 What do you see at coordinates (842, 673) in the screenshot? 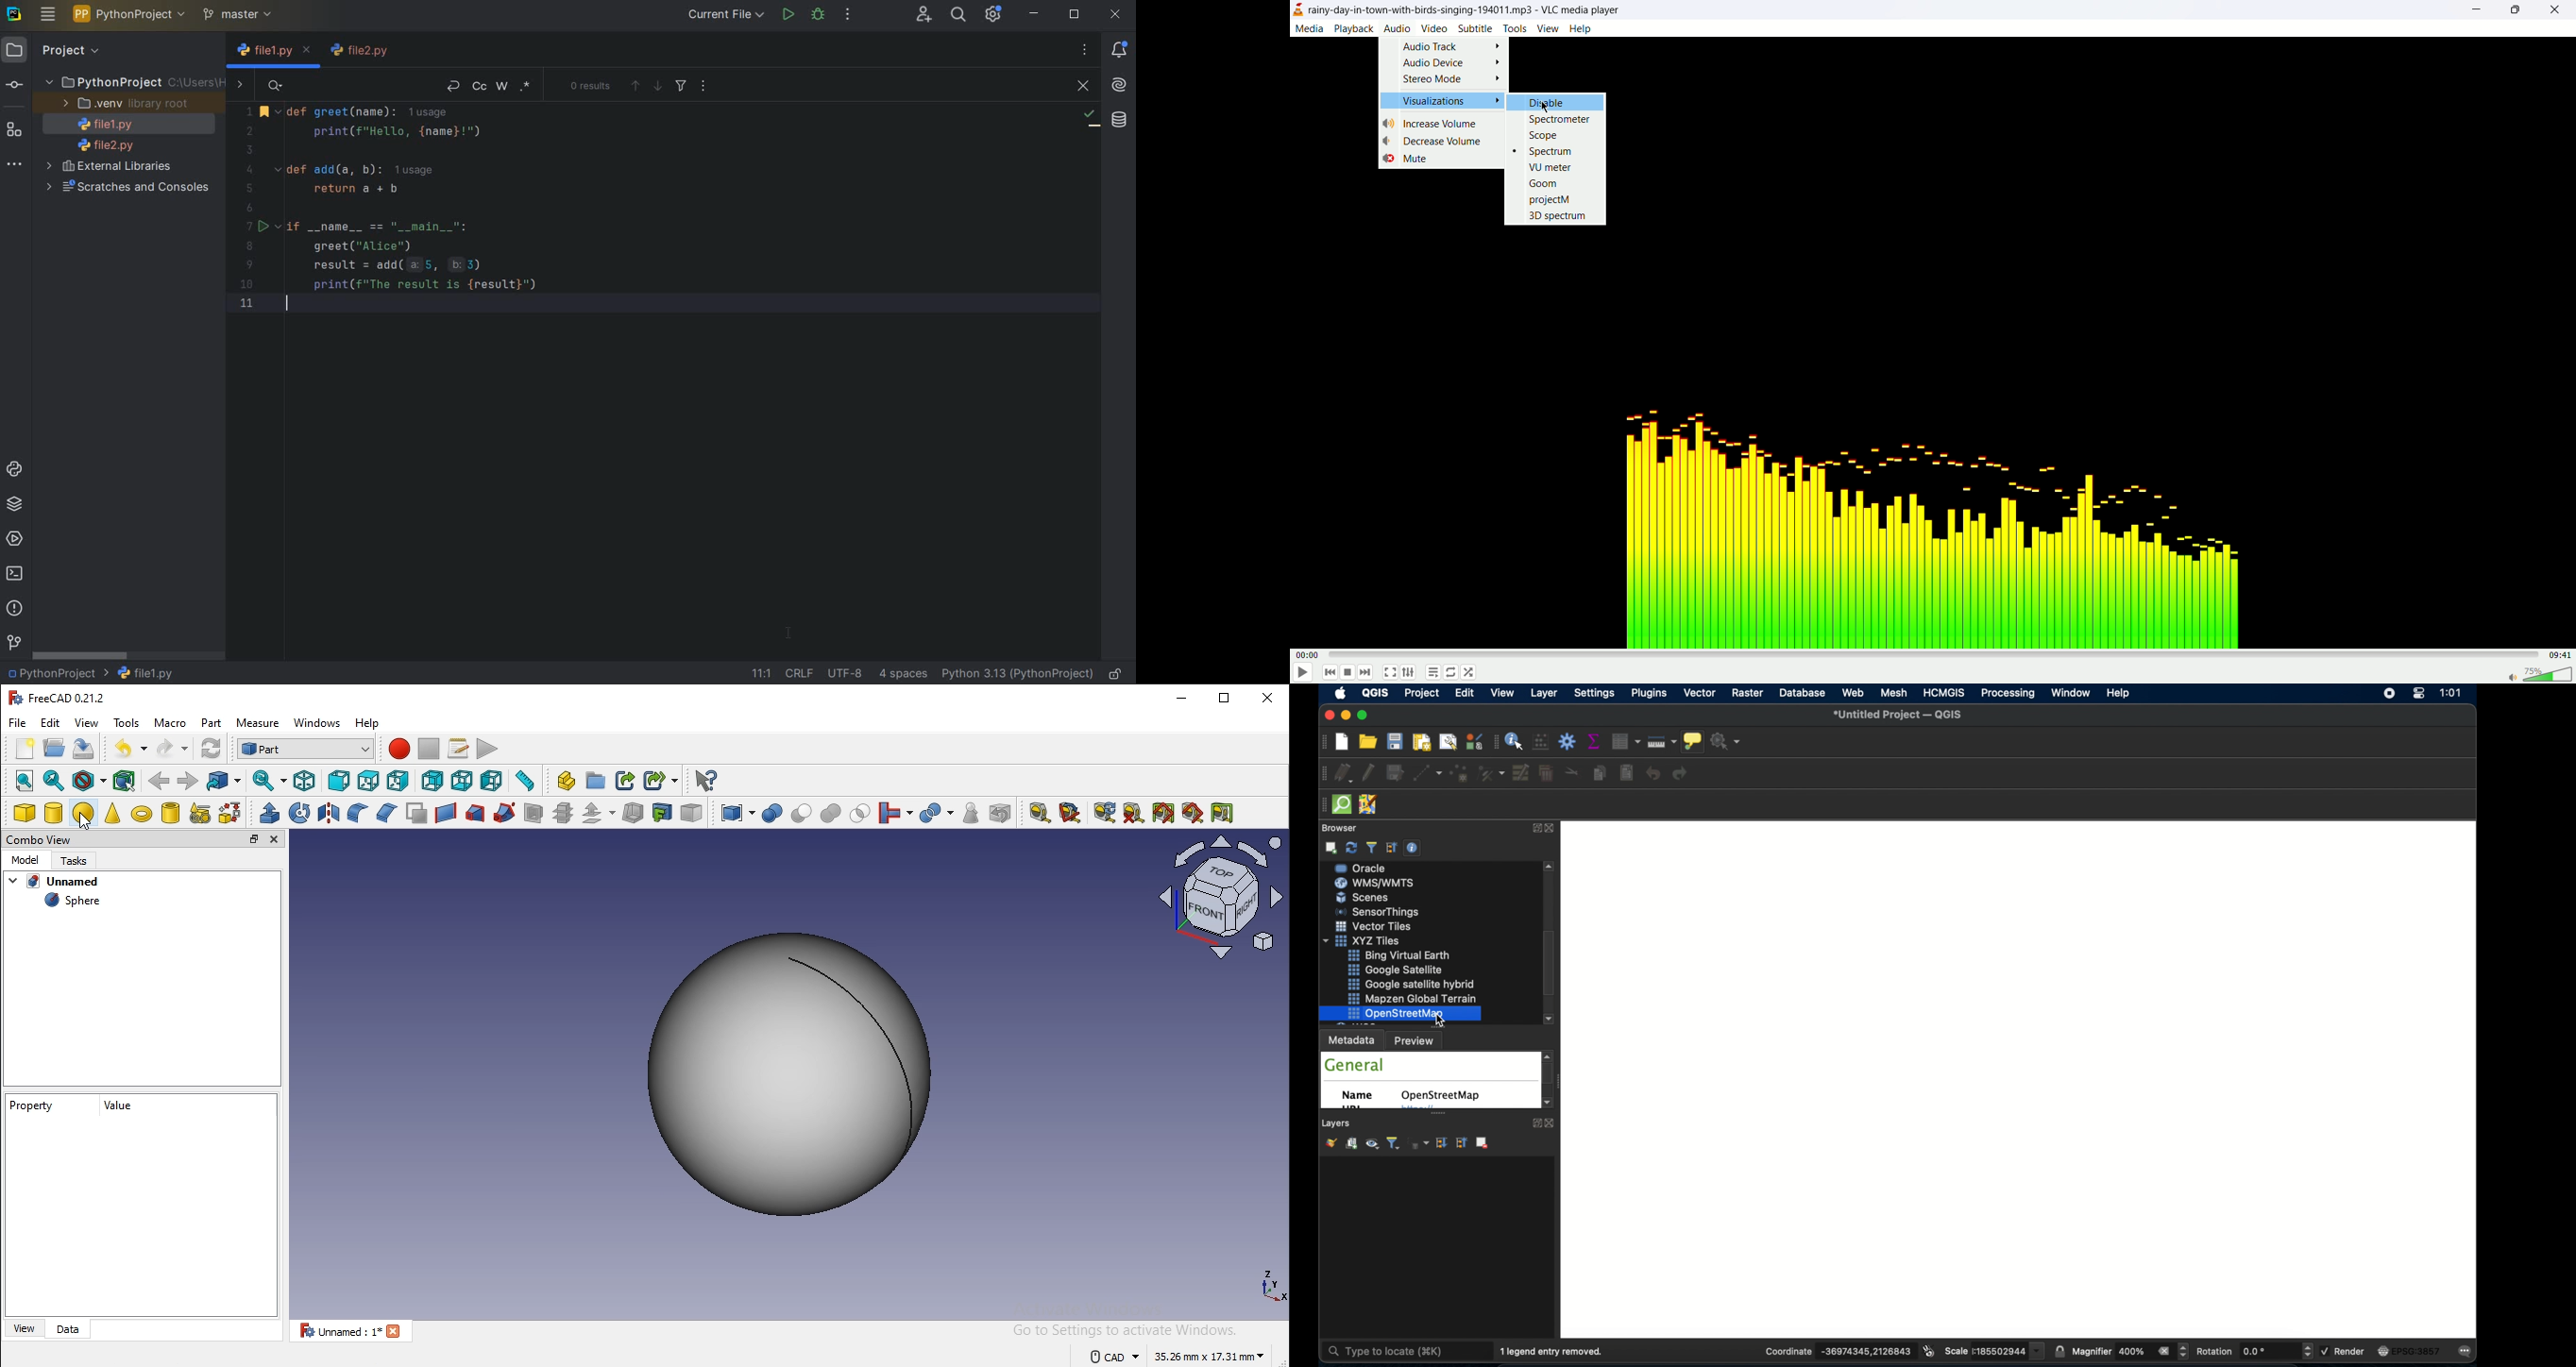
I see `FILE ENCODING` at bounding box center [842, 673].